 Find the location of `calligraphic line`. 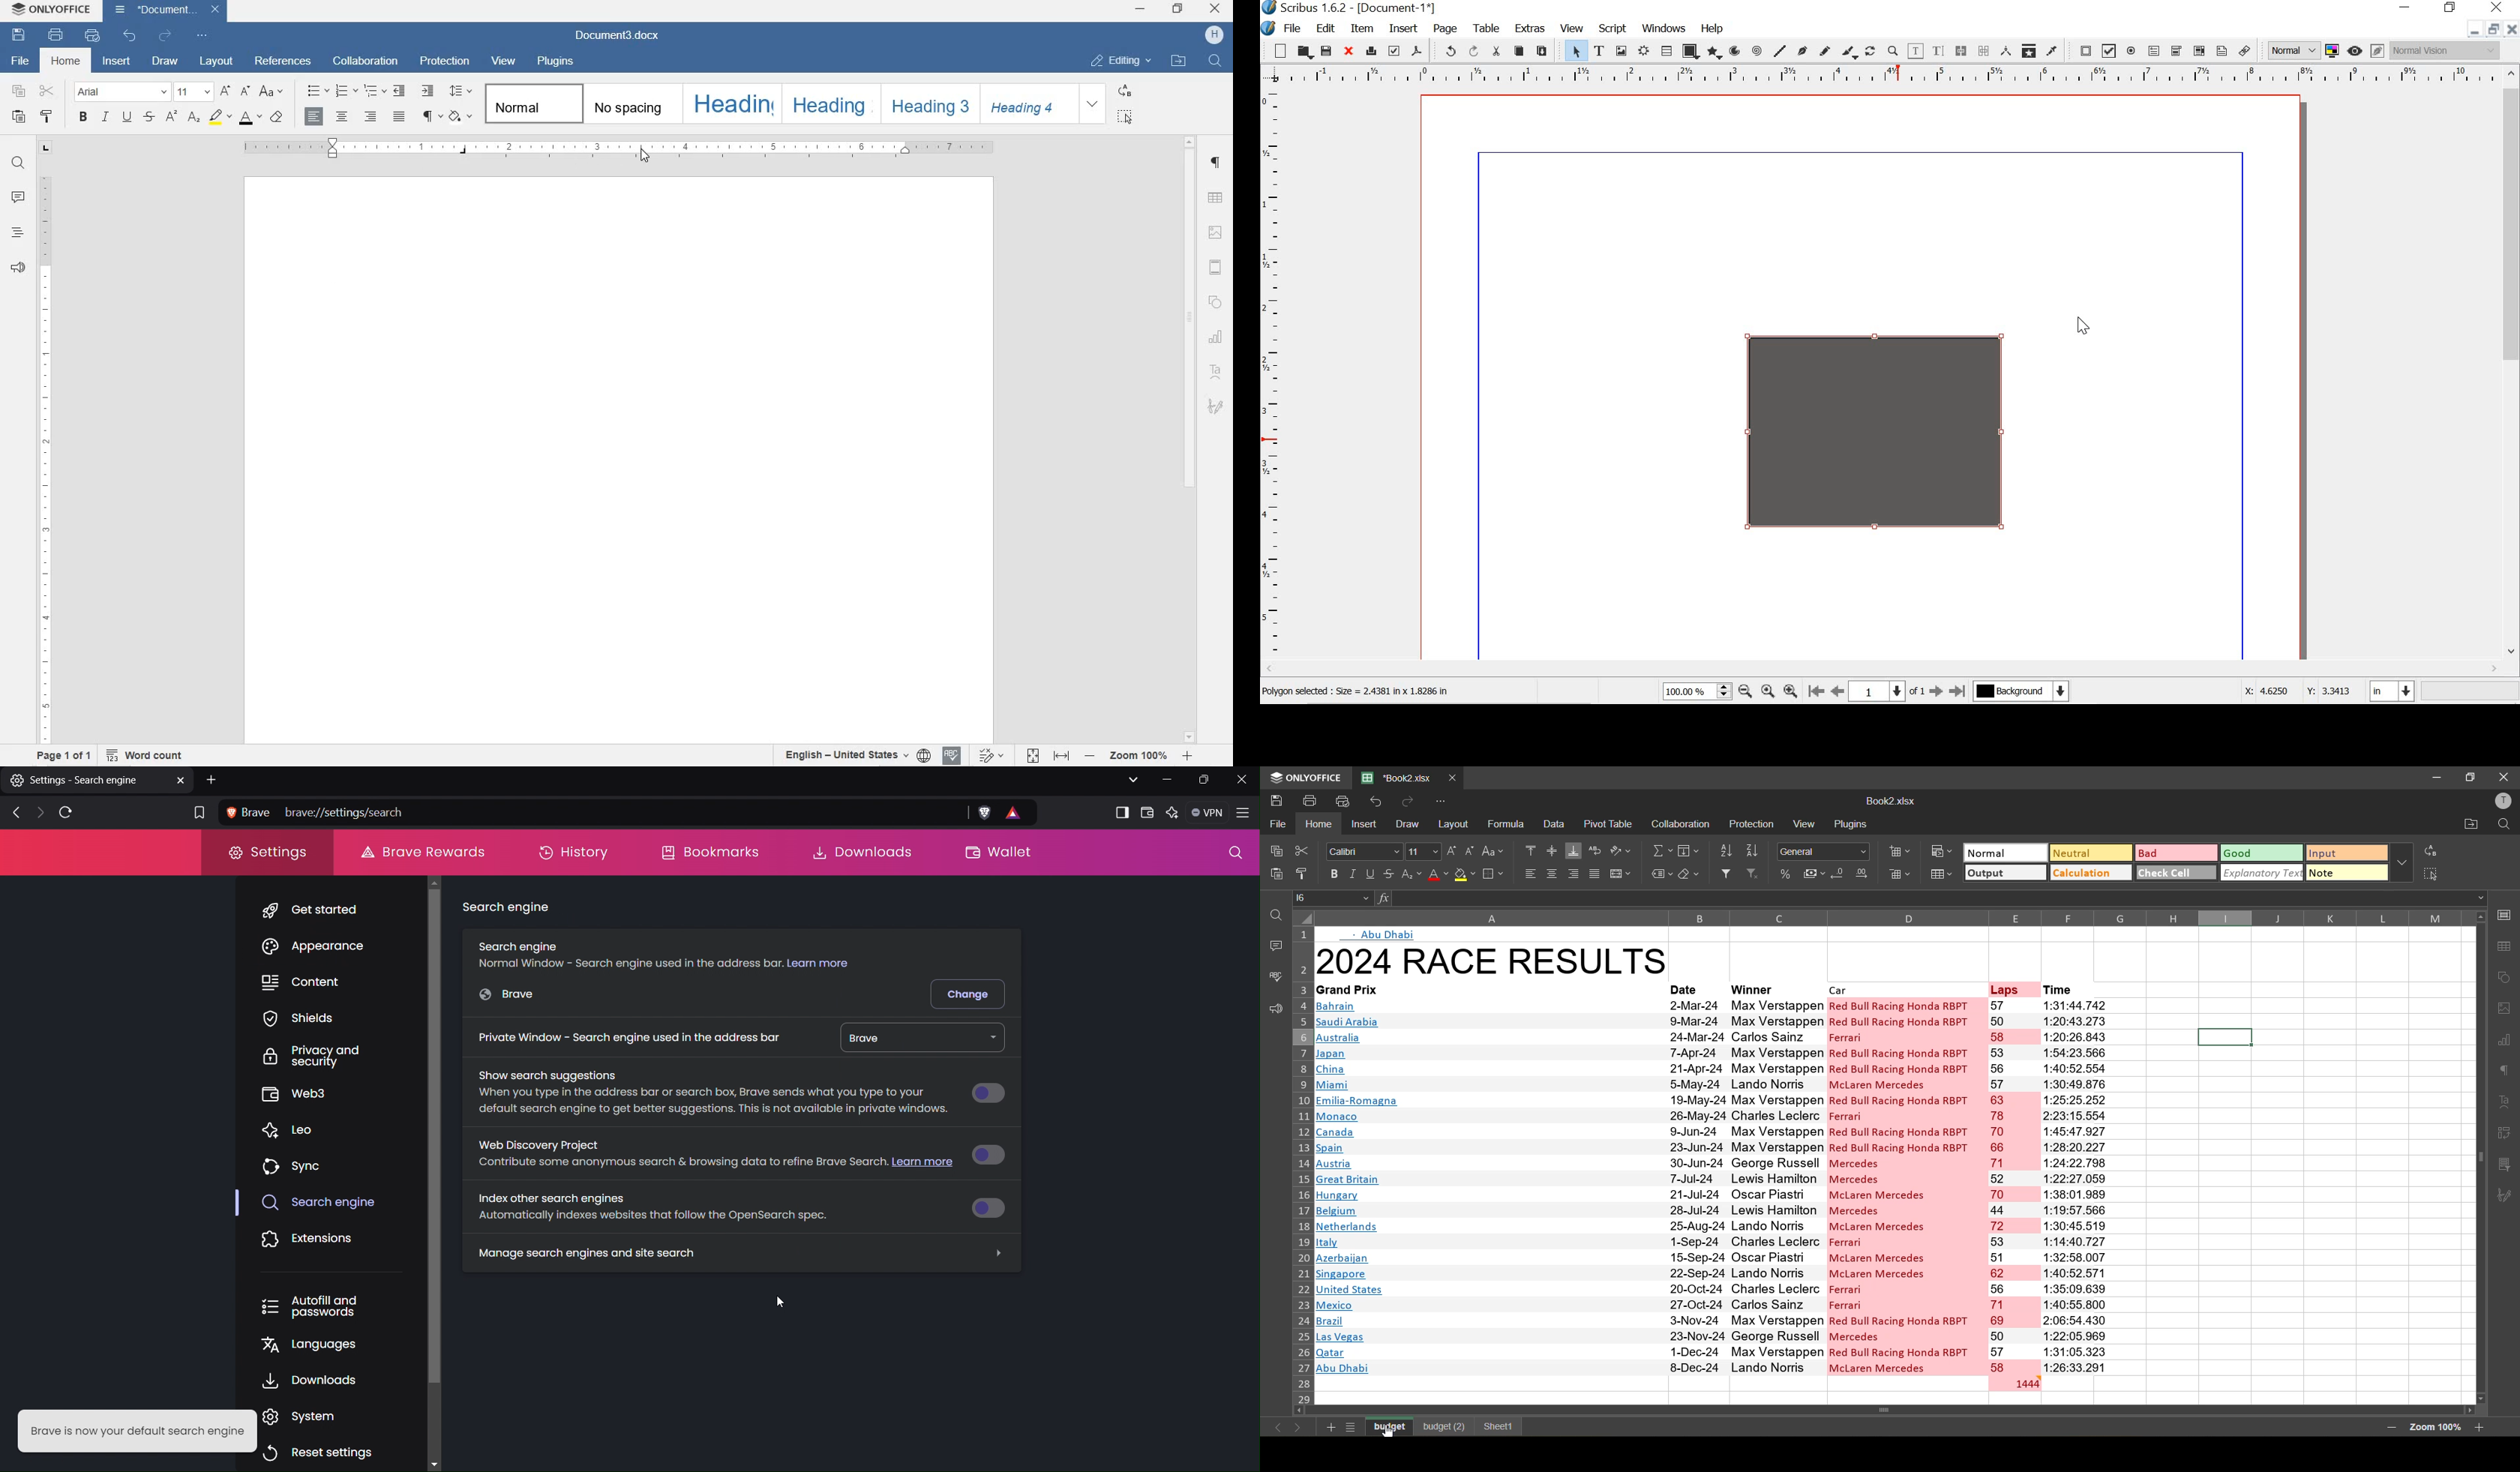

calligraphic line is located at coordinates (1848, 52).